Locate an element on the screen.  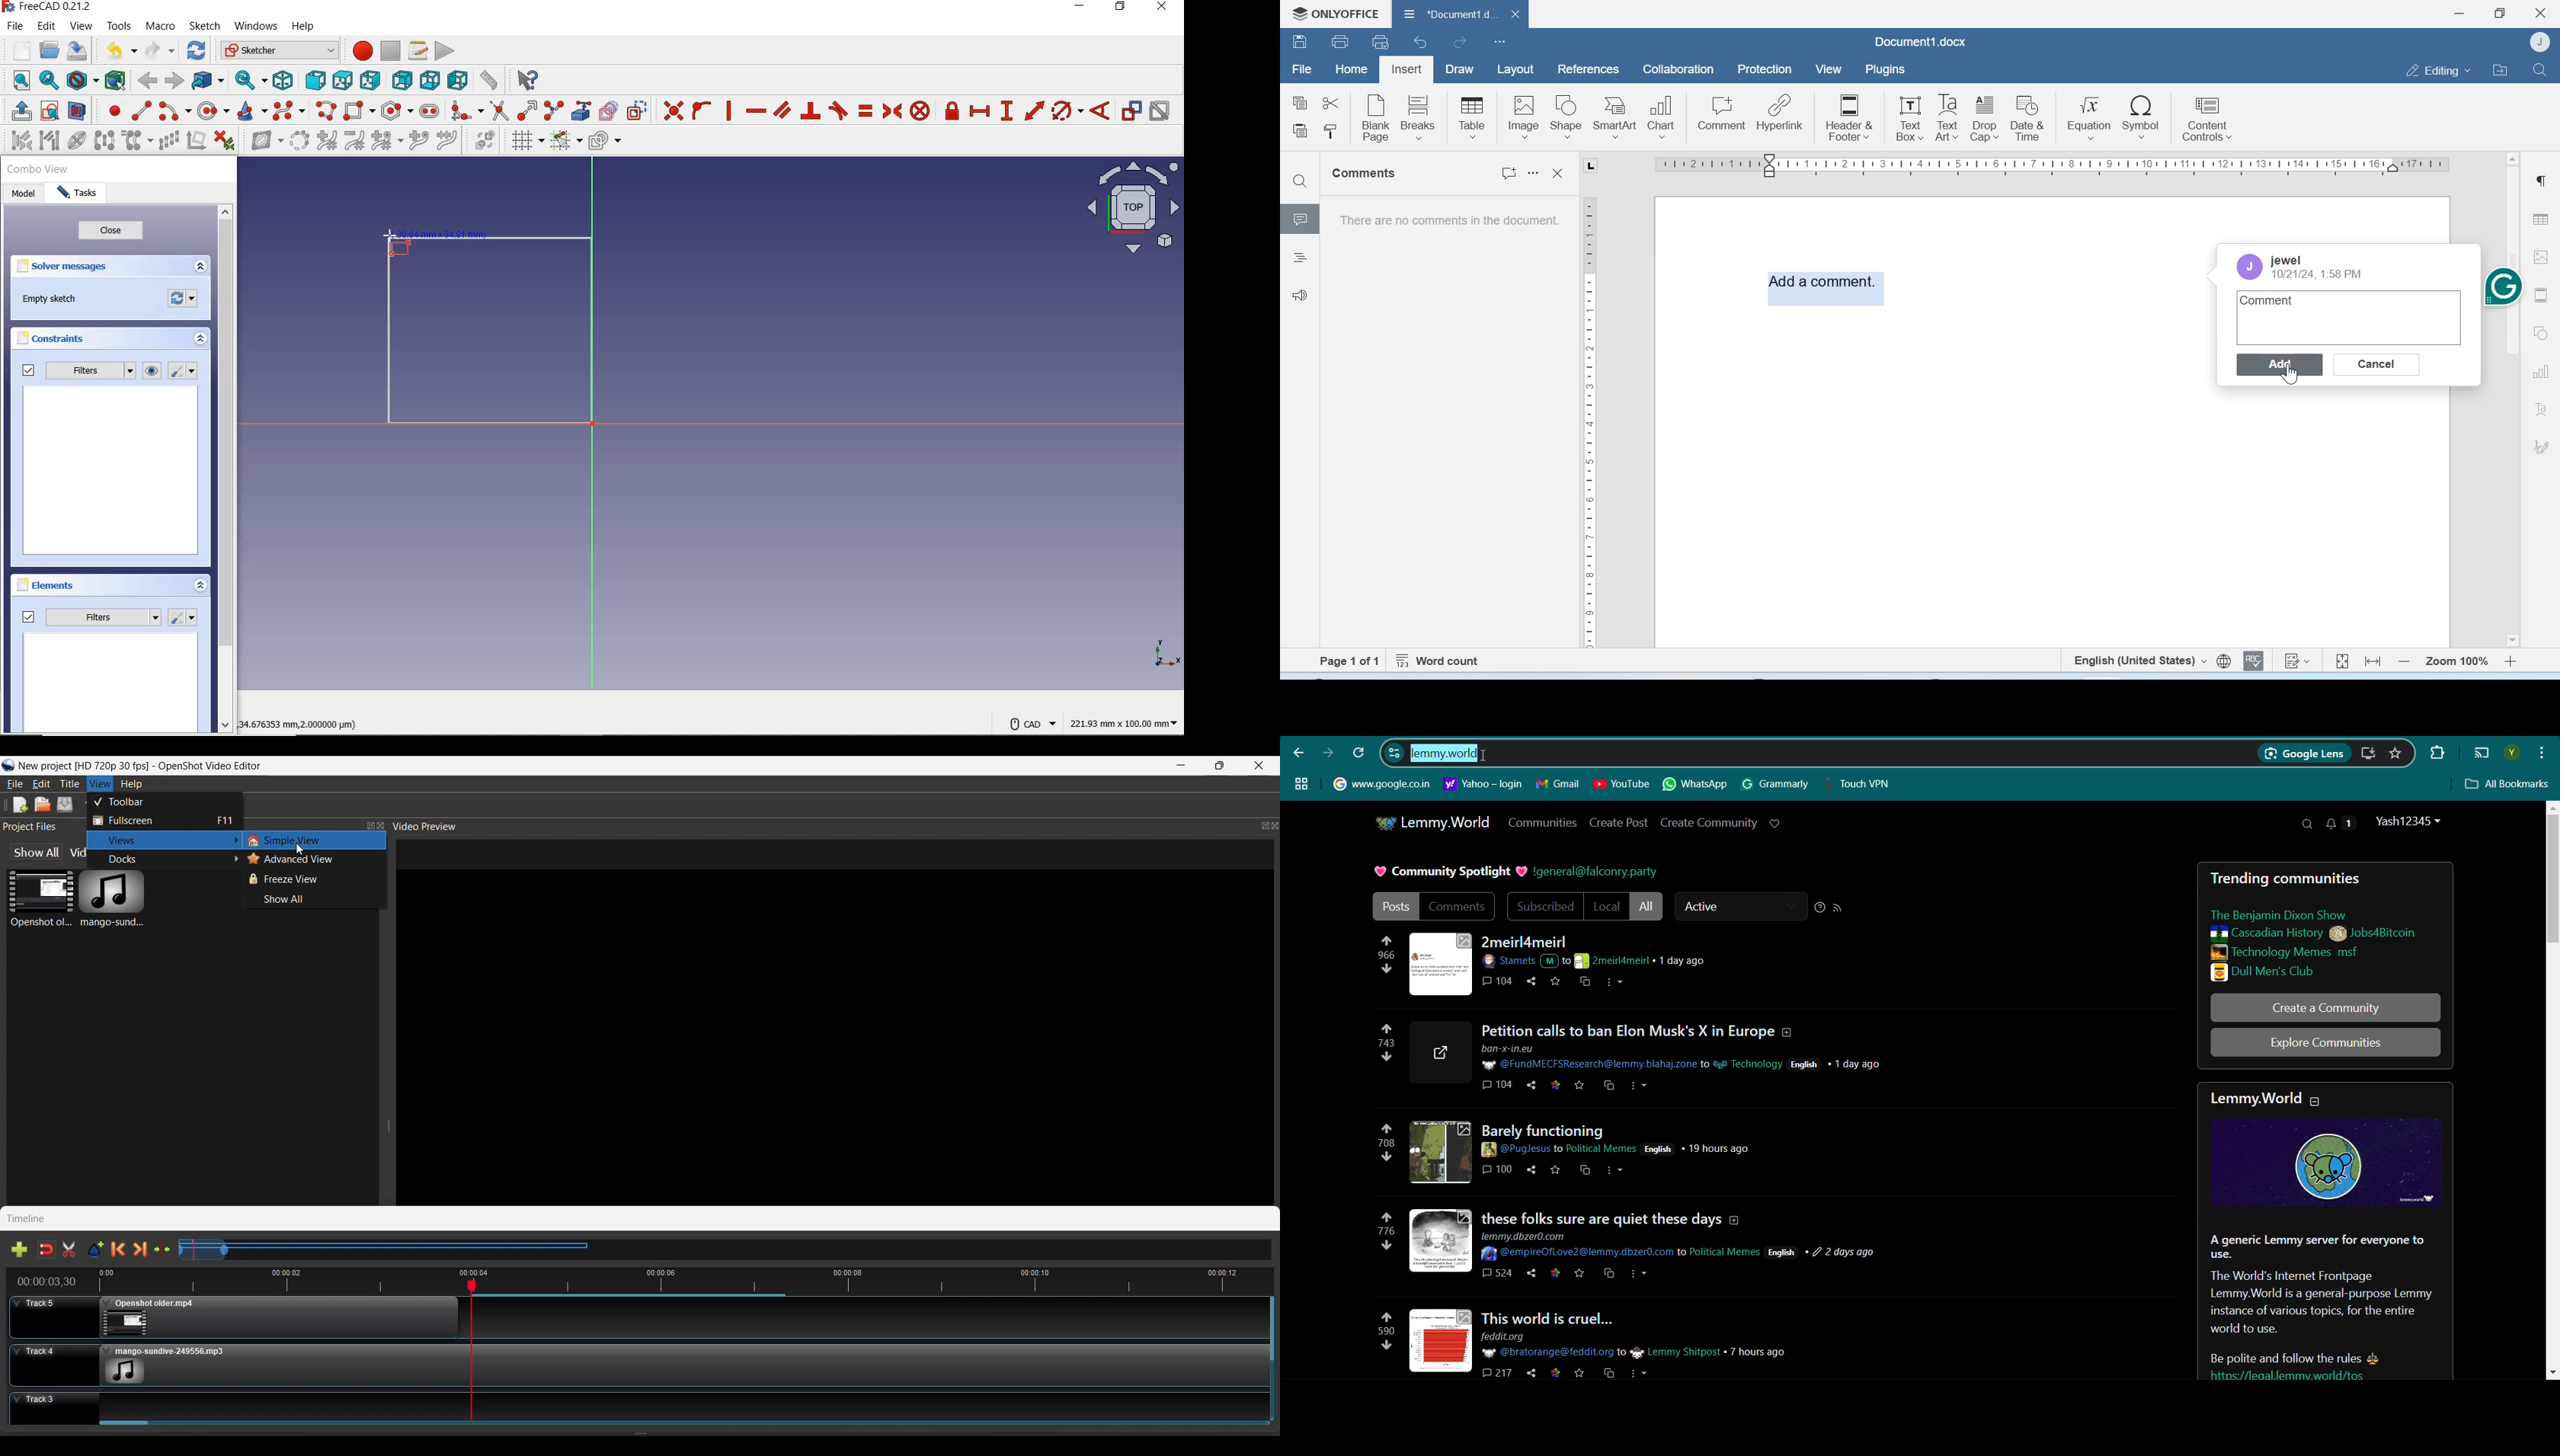
Close is located at coordinates (1560, 174).